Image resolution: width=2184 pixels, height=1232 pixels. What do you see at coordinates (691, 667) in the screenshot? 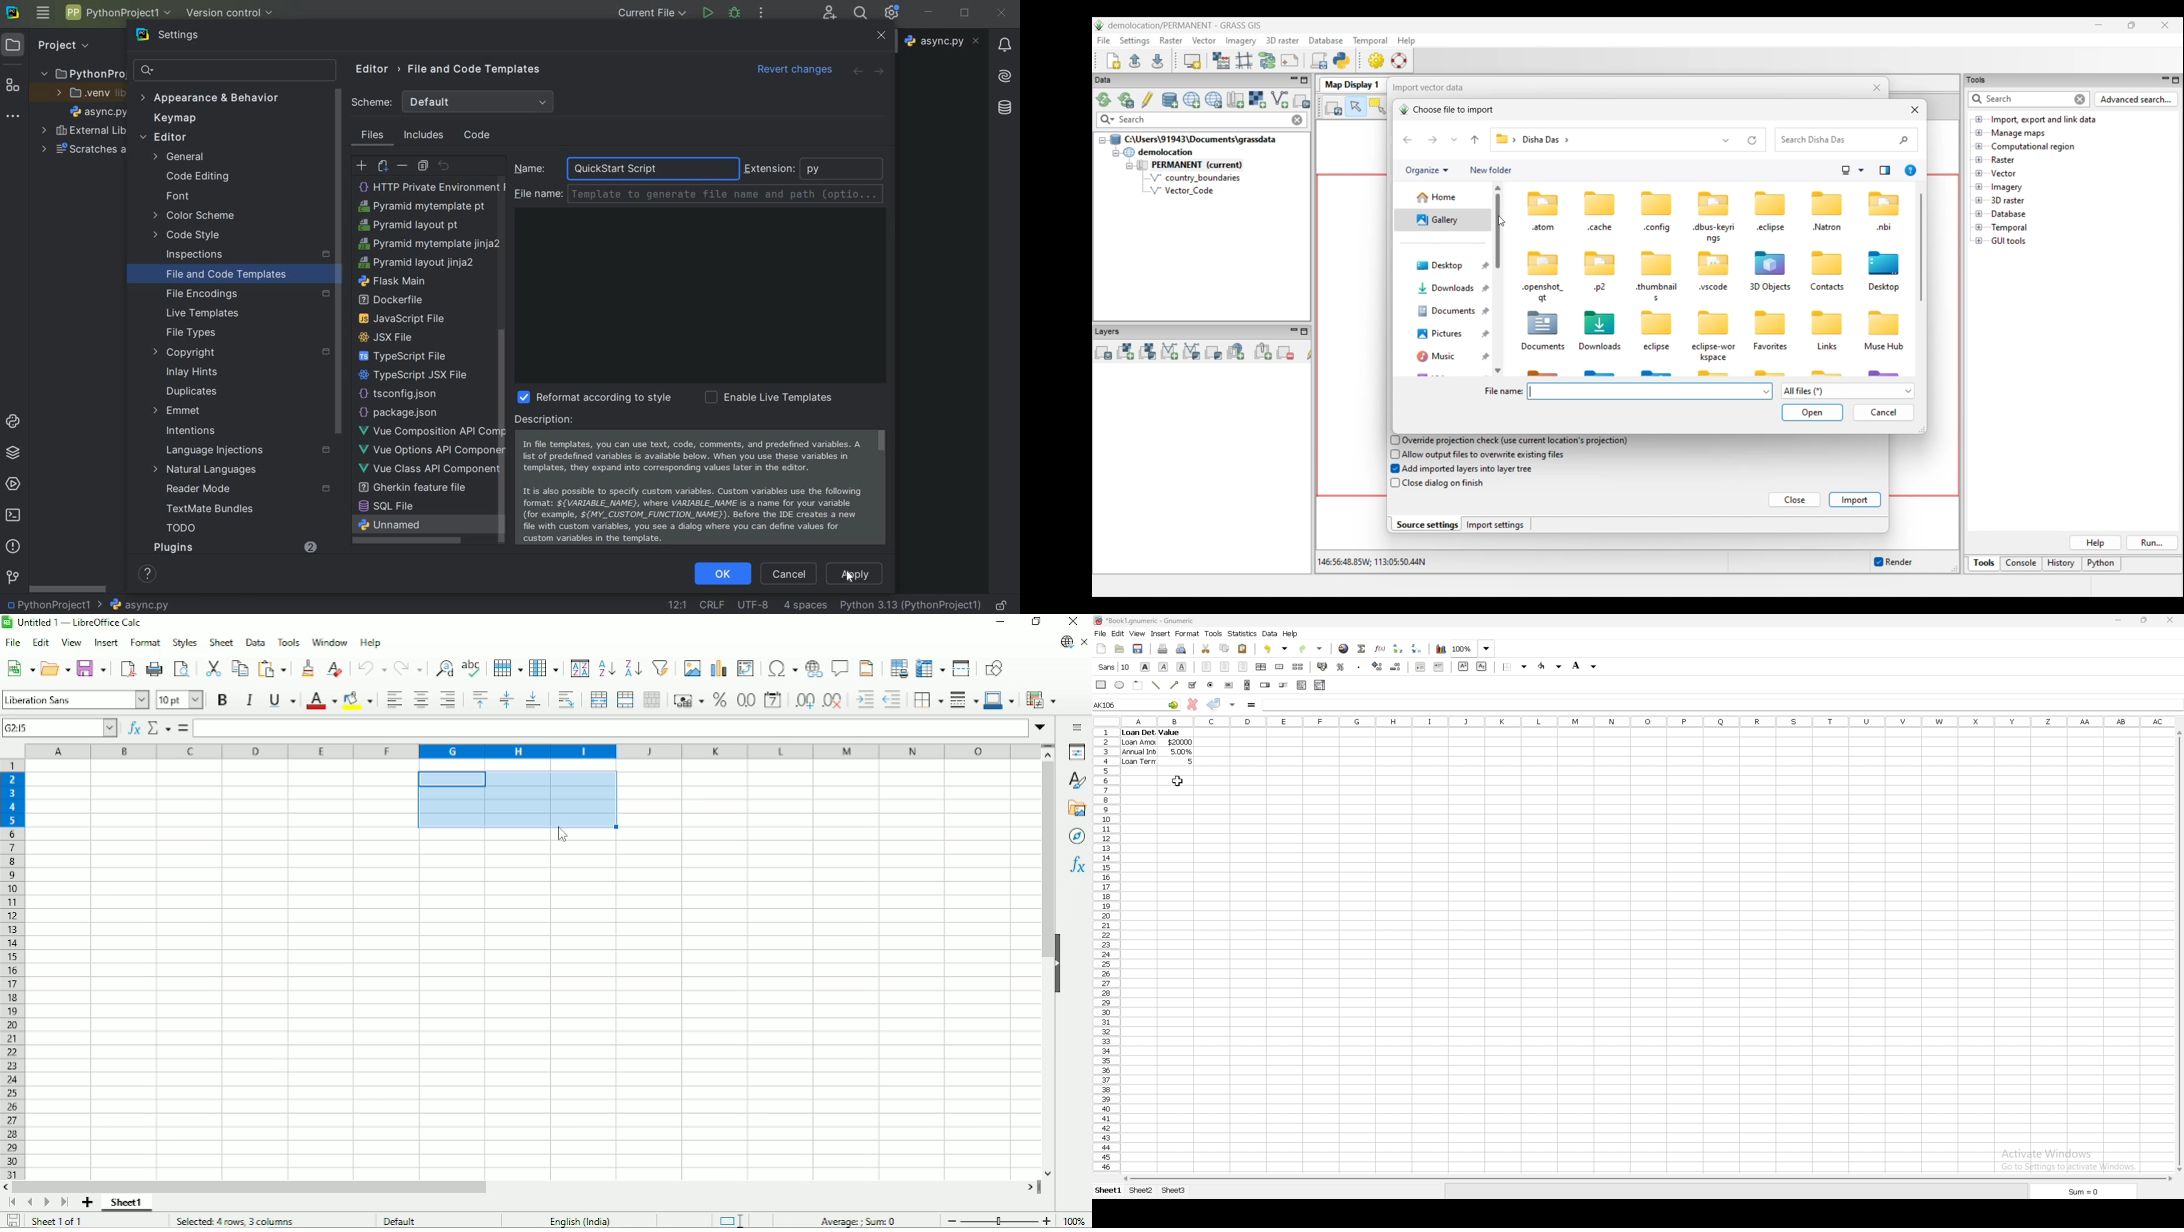
I see `Insert image` at bounding box center [691, 667].